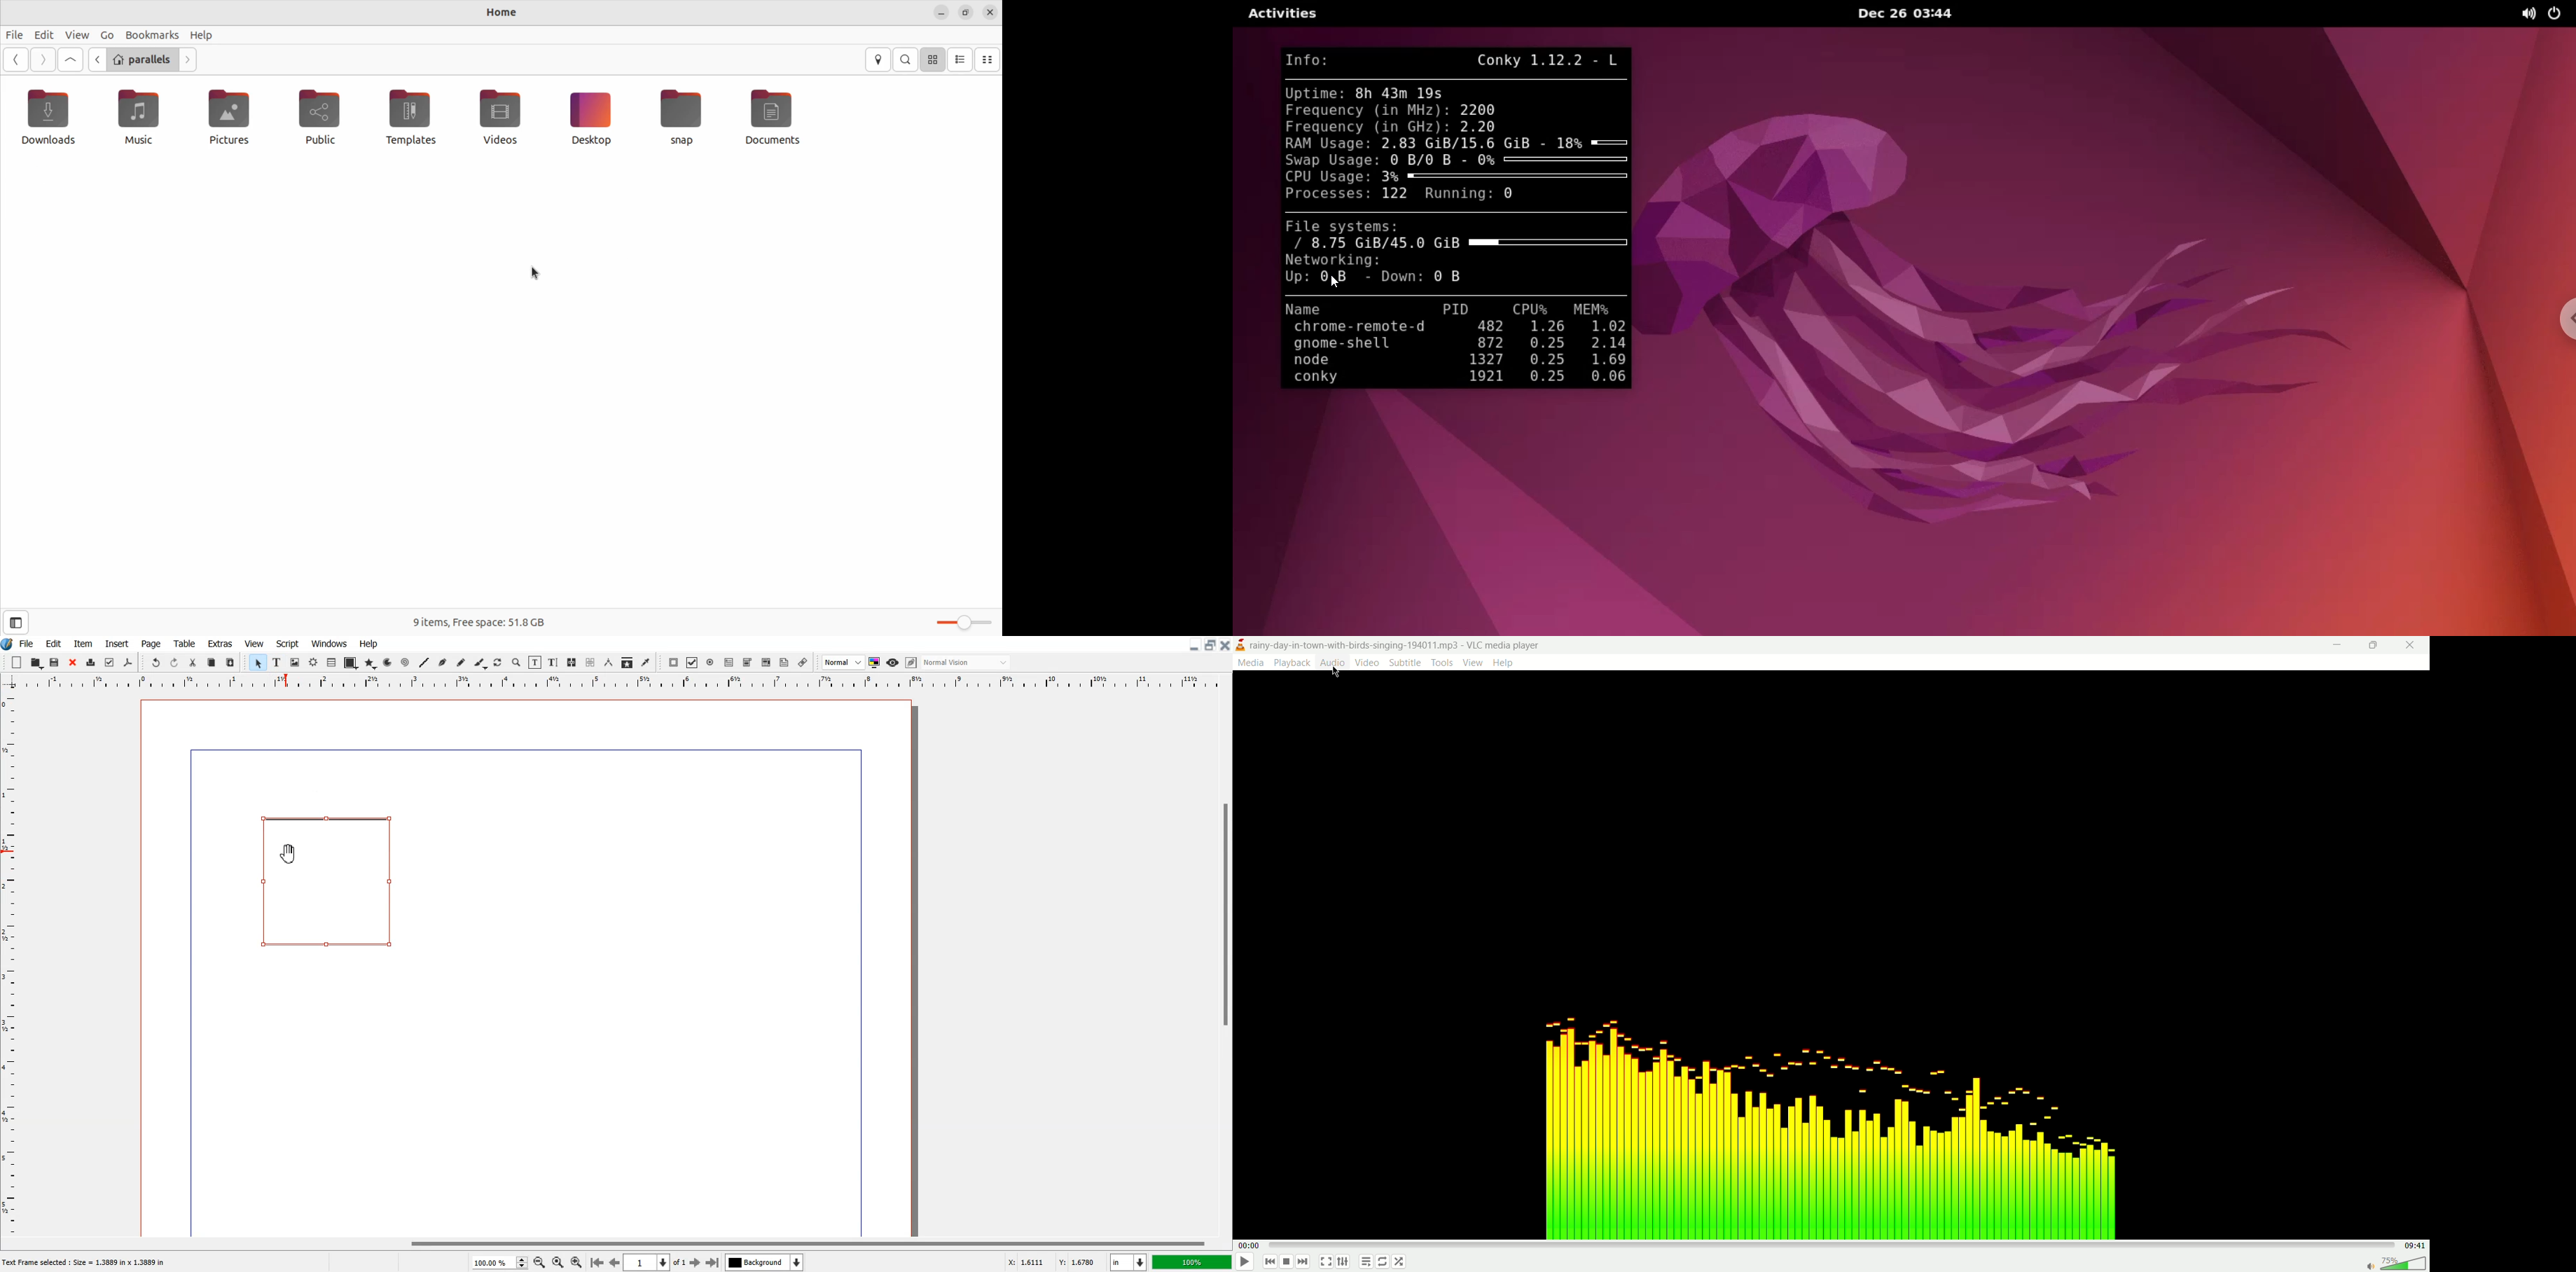  What do you see at coordinates (141, 58) in the screenshot?
I see `parallels` at bounding box center [141, 58].